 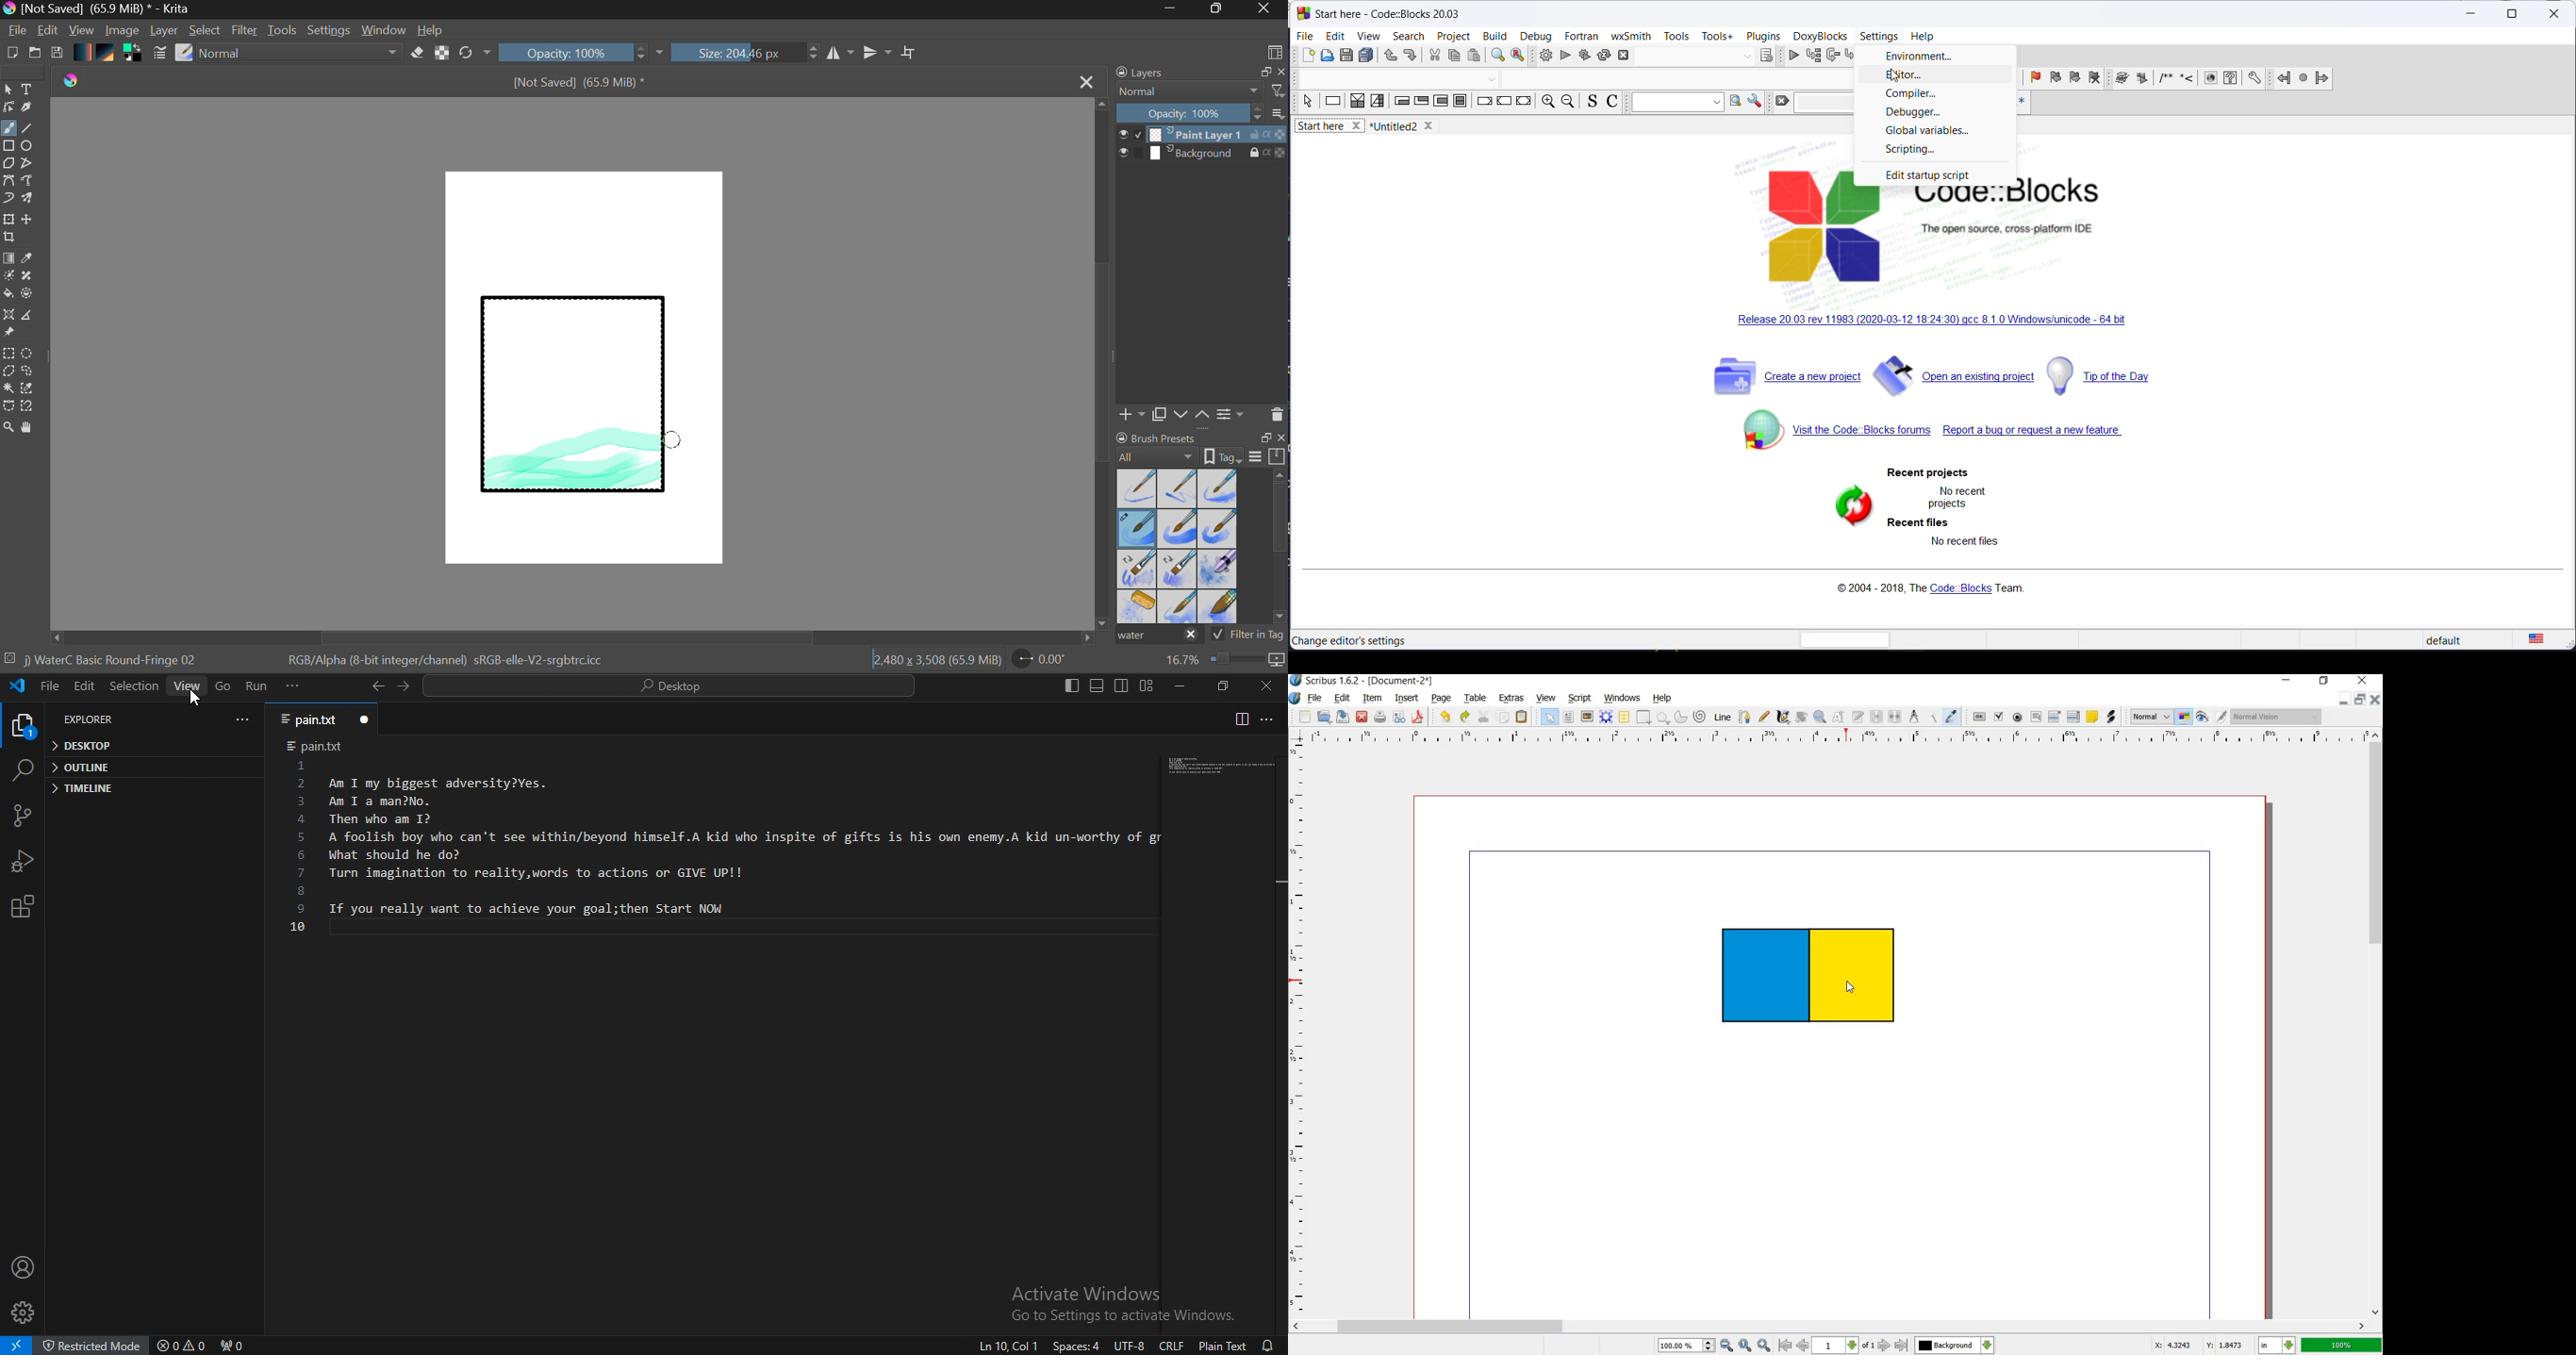 I want to click on recent files, so click(x=1916, y=524).